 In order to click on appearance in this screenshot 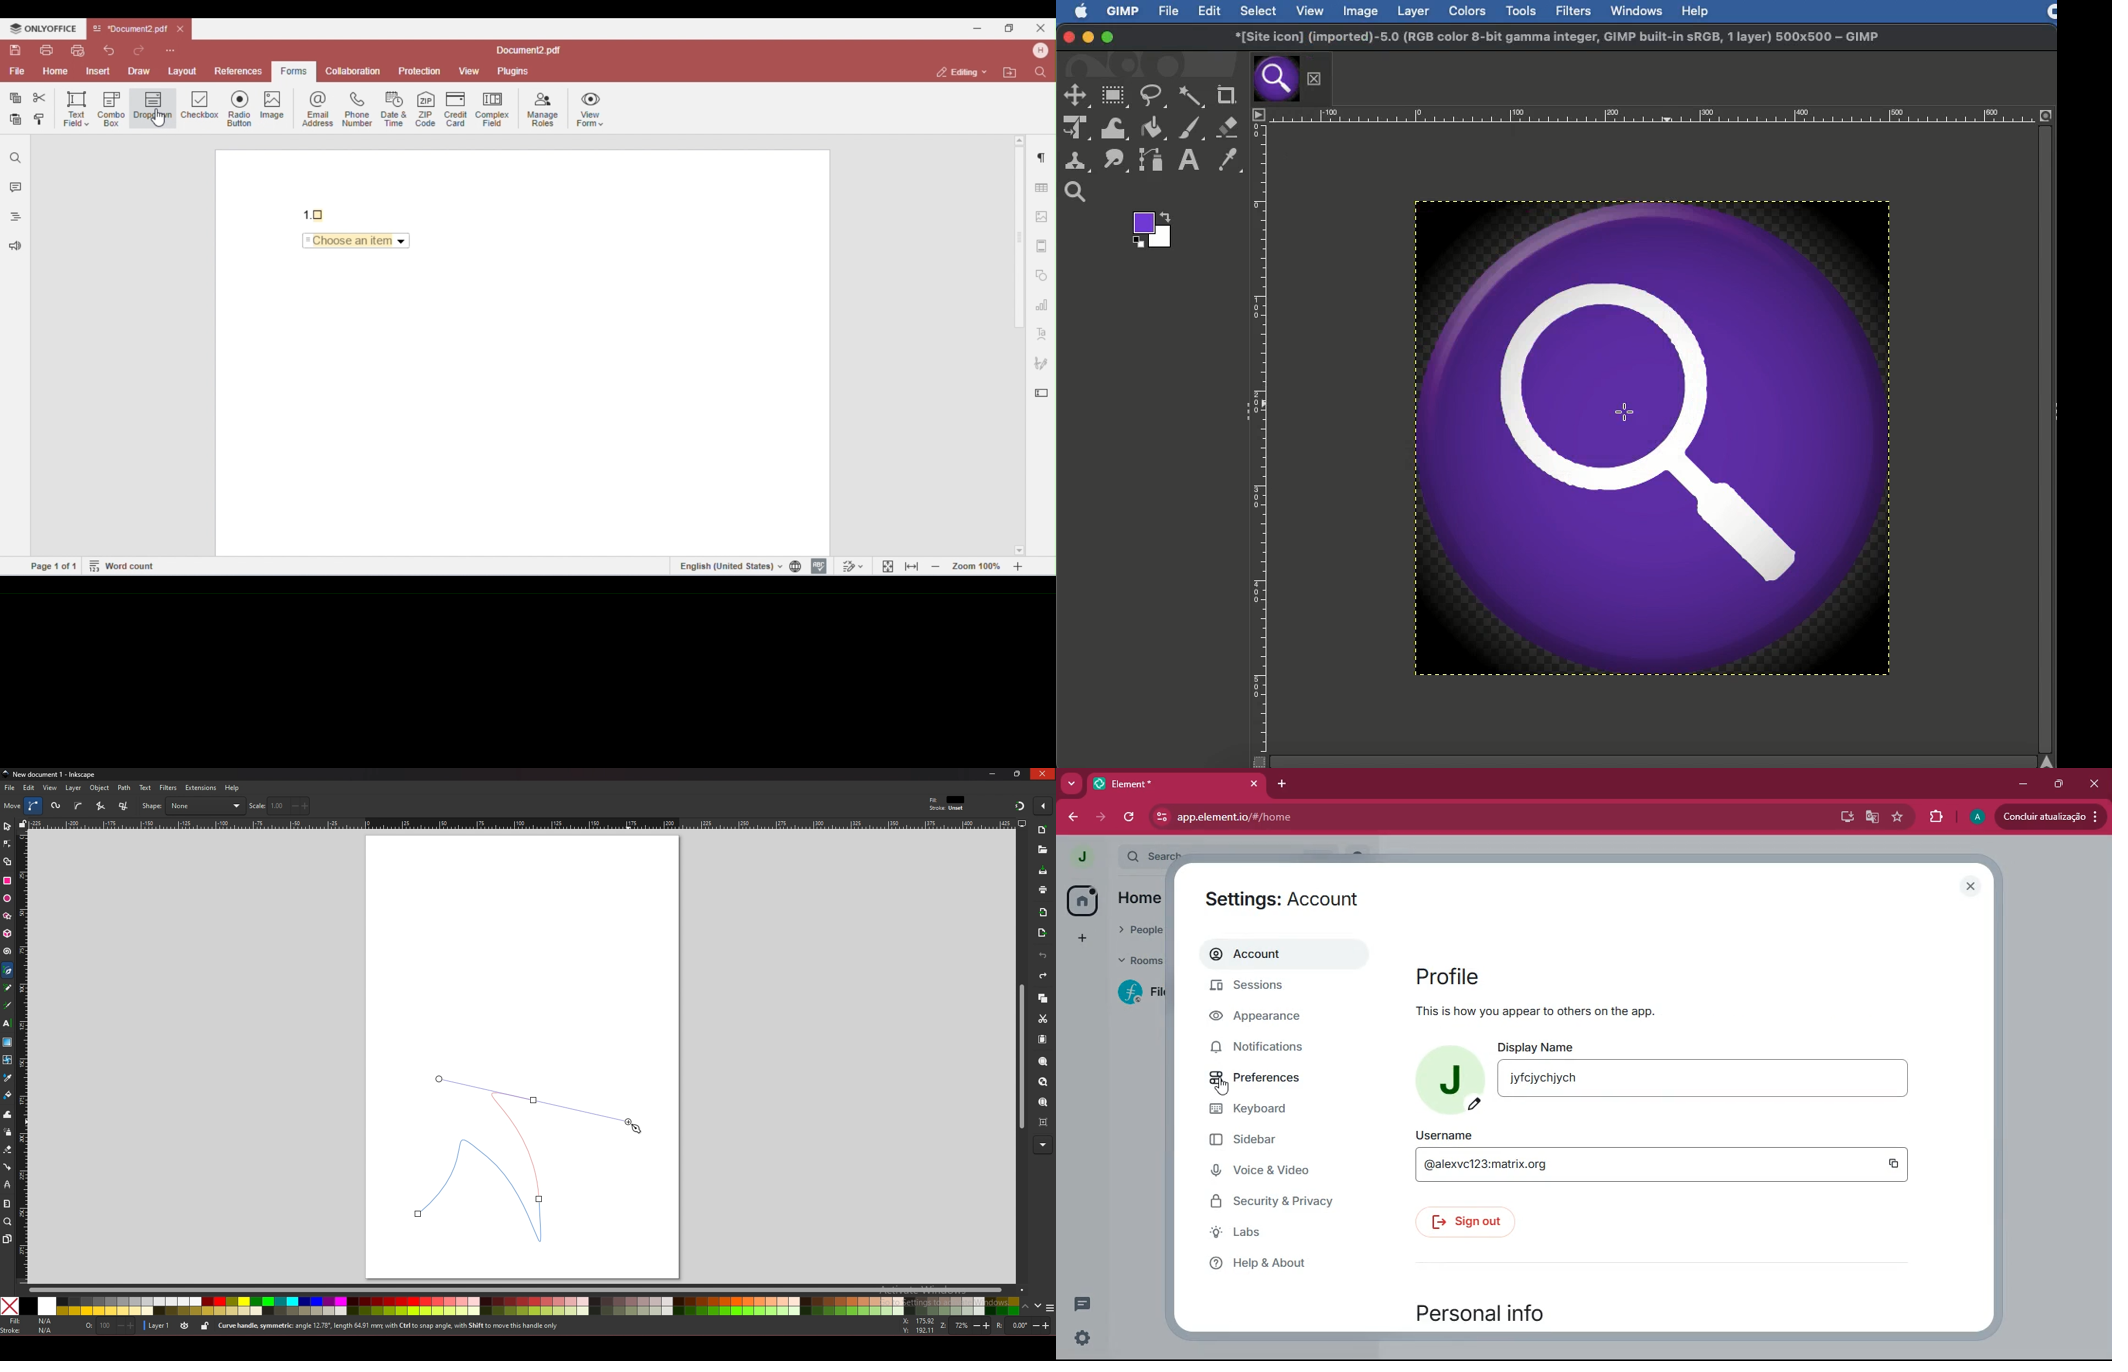, I will do `click(1265, 1016)`.